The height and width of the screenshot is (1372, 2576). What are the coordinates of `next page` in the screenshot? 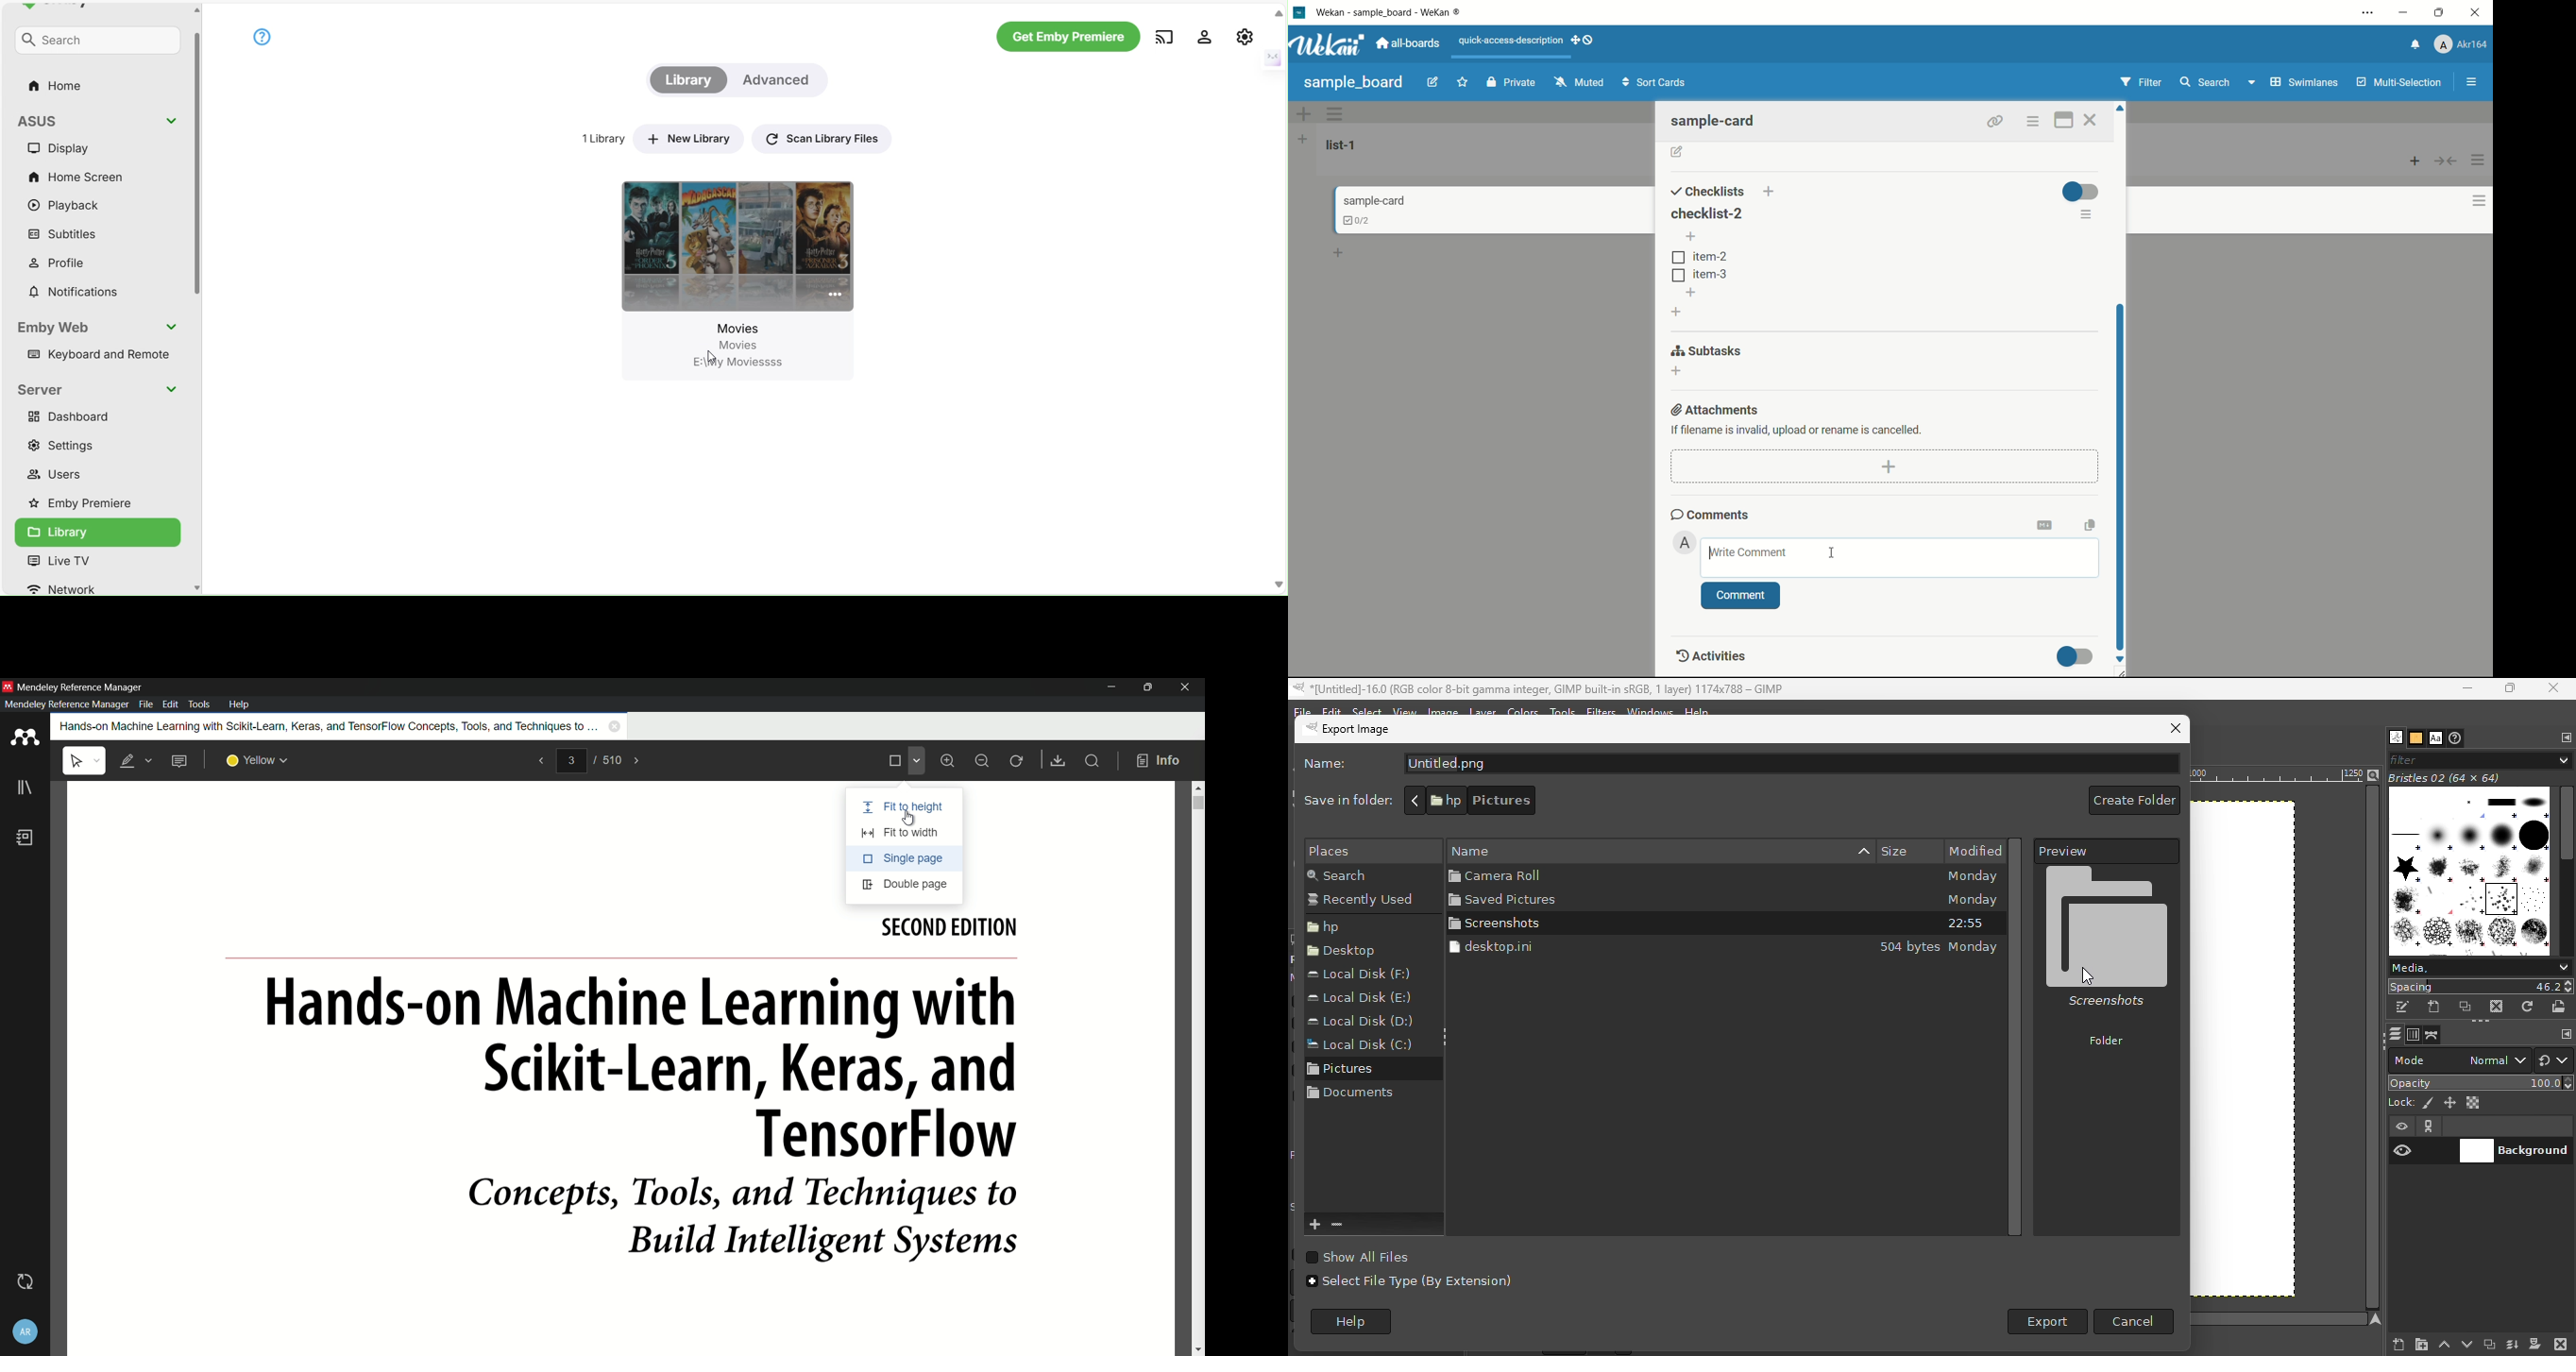 It's located at (638, 761).